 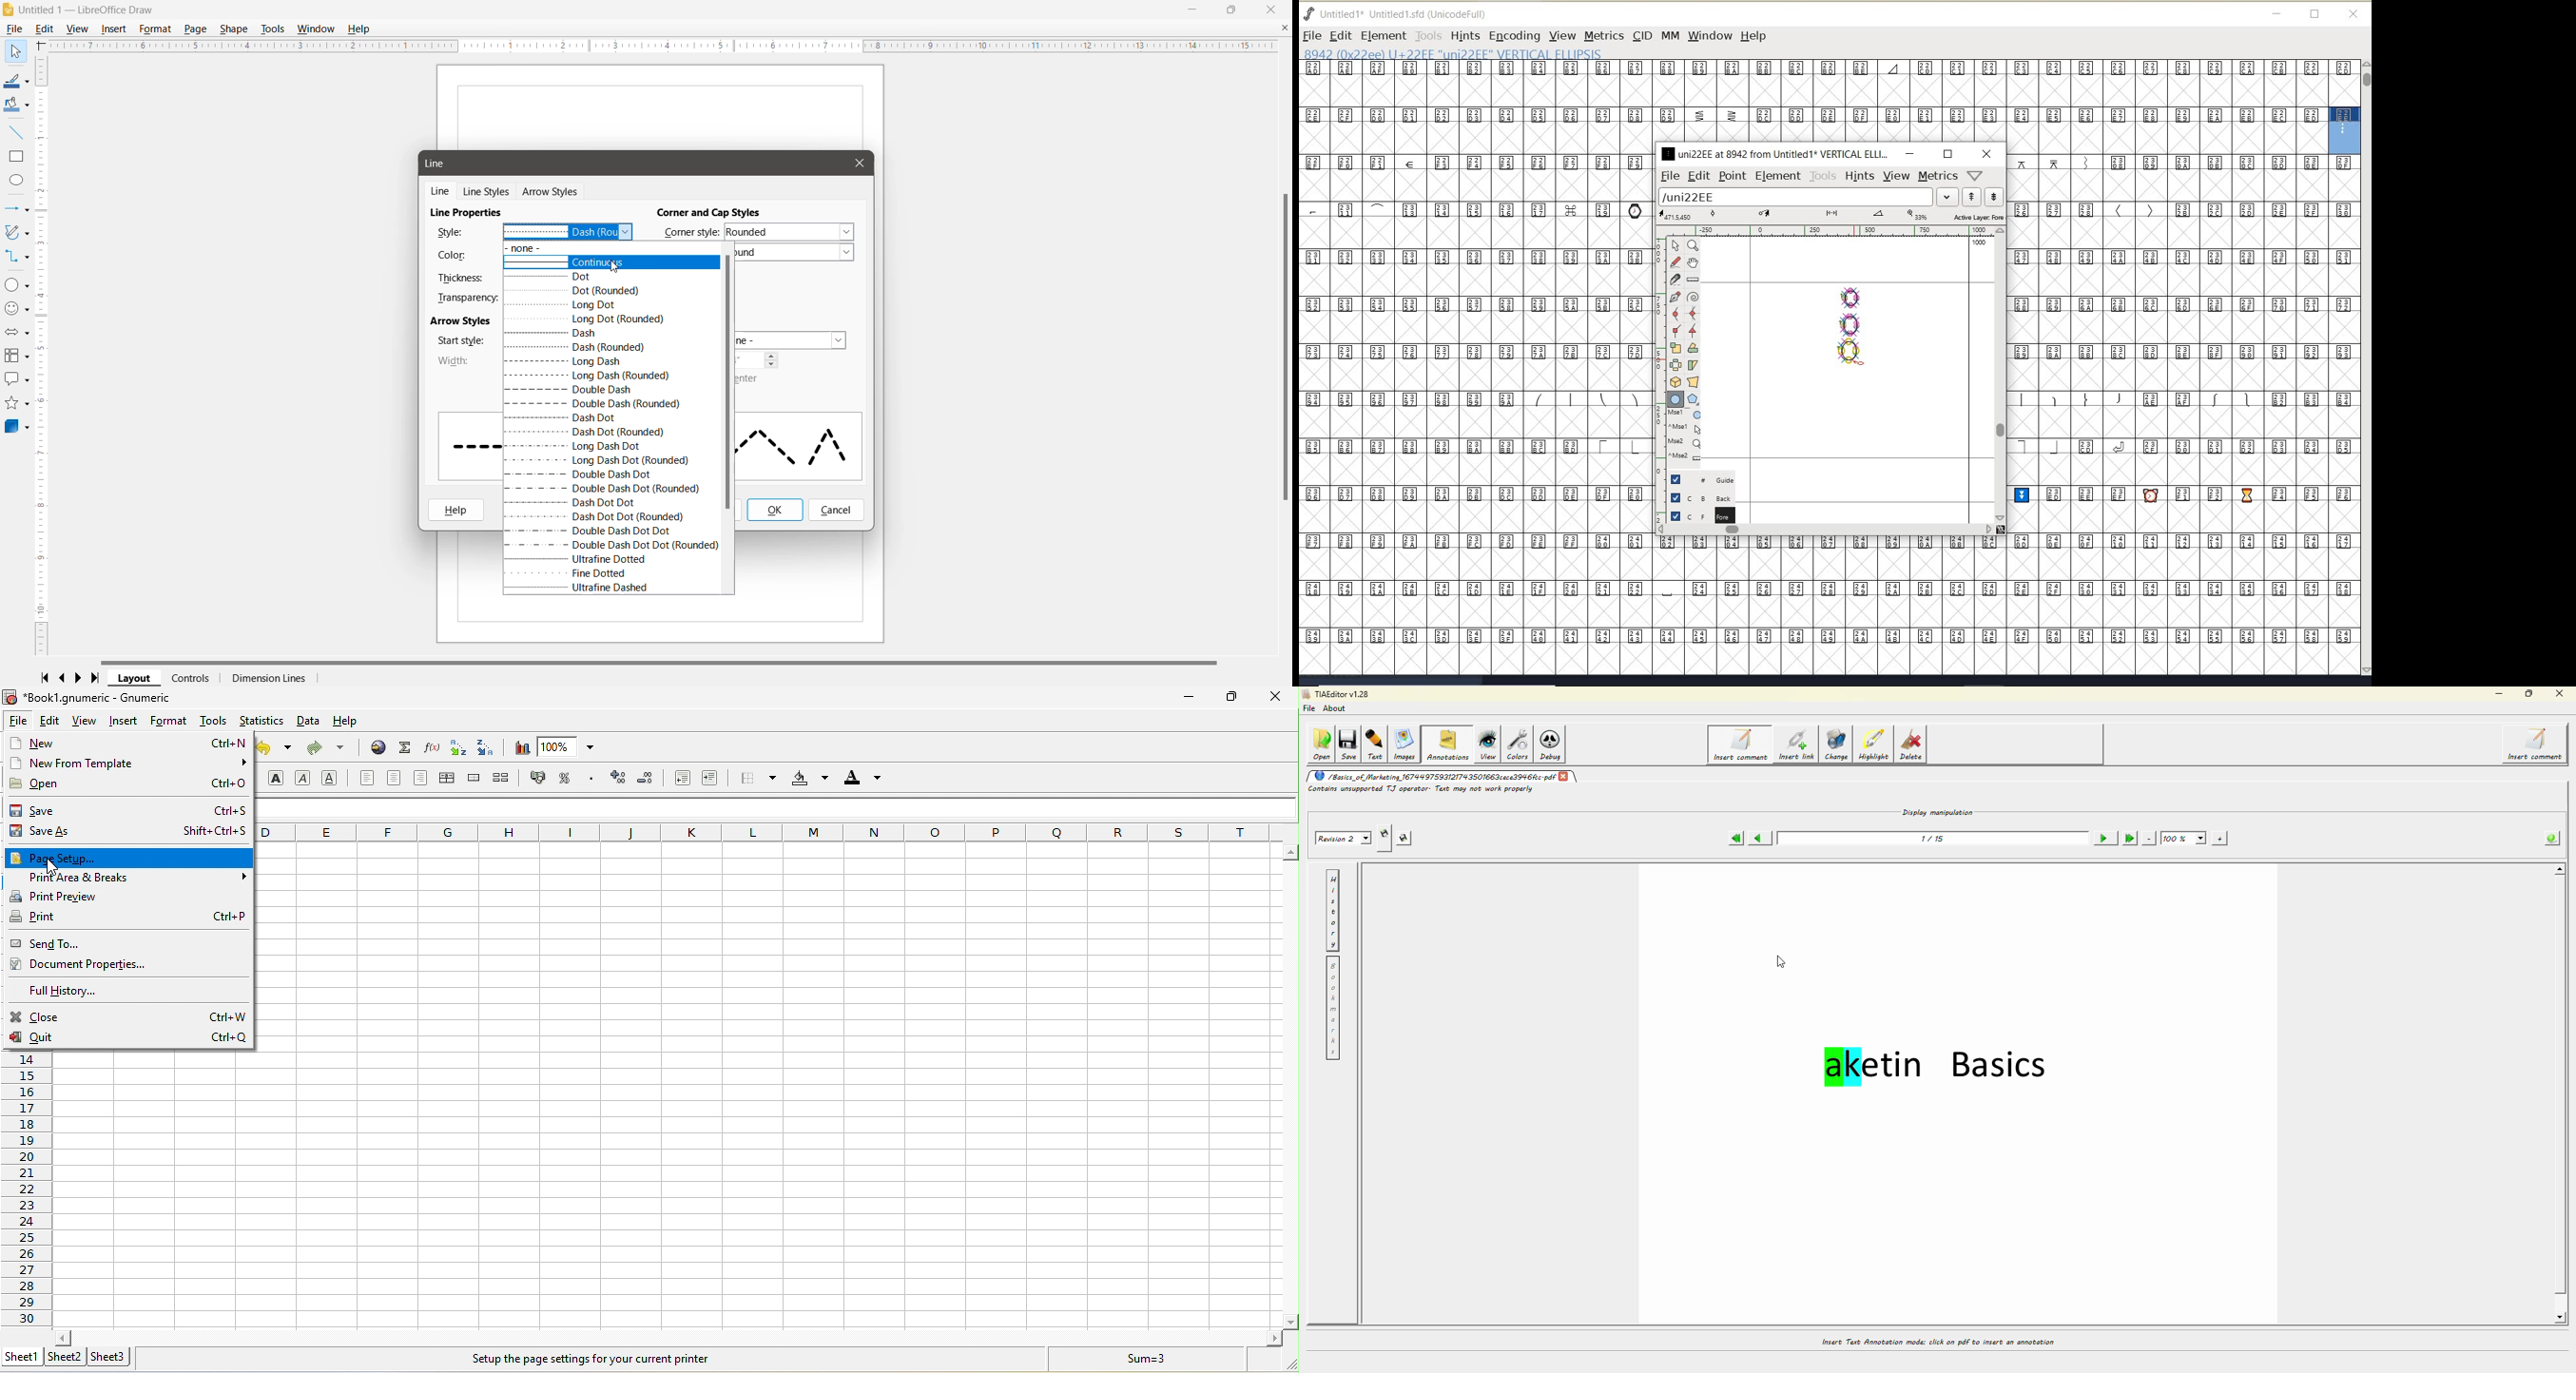 I want to click on Block Arrows, so click(x=18, y=332).